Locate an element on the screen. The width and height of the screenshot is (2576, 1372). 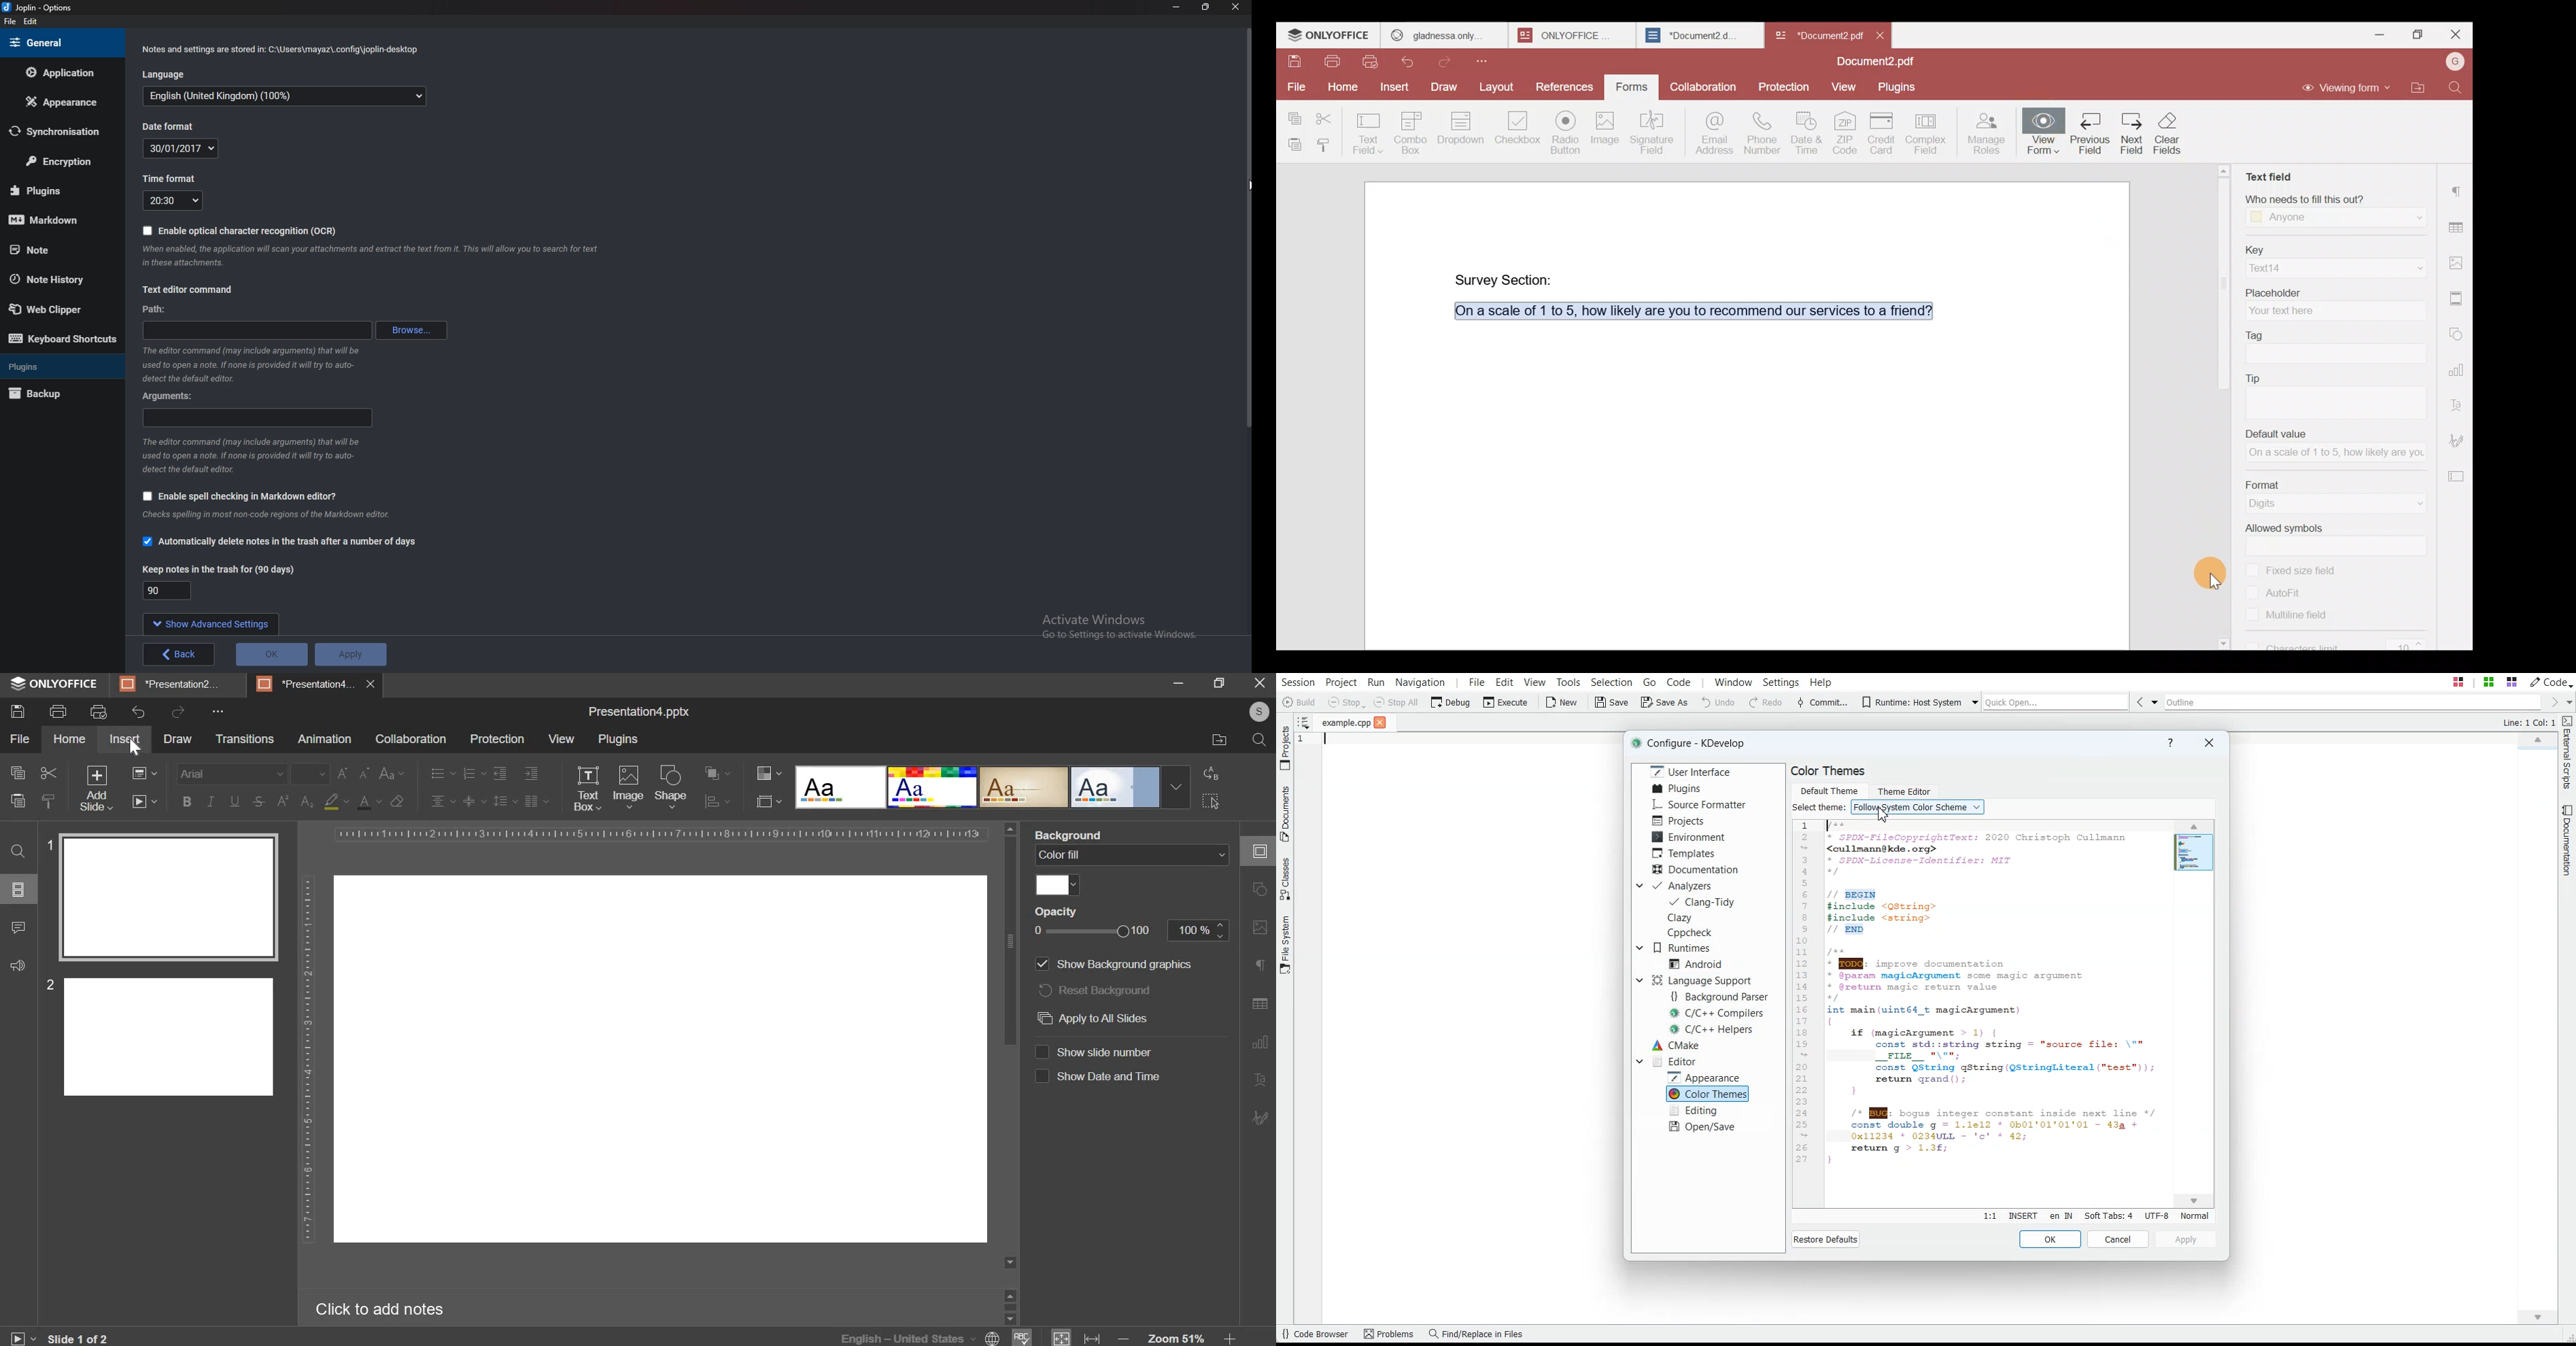
Minimize is located at coordinates (1179, 7).